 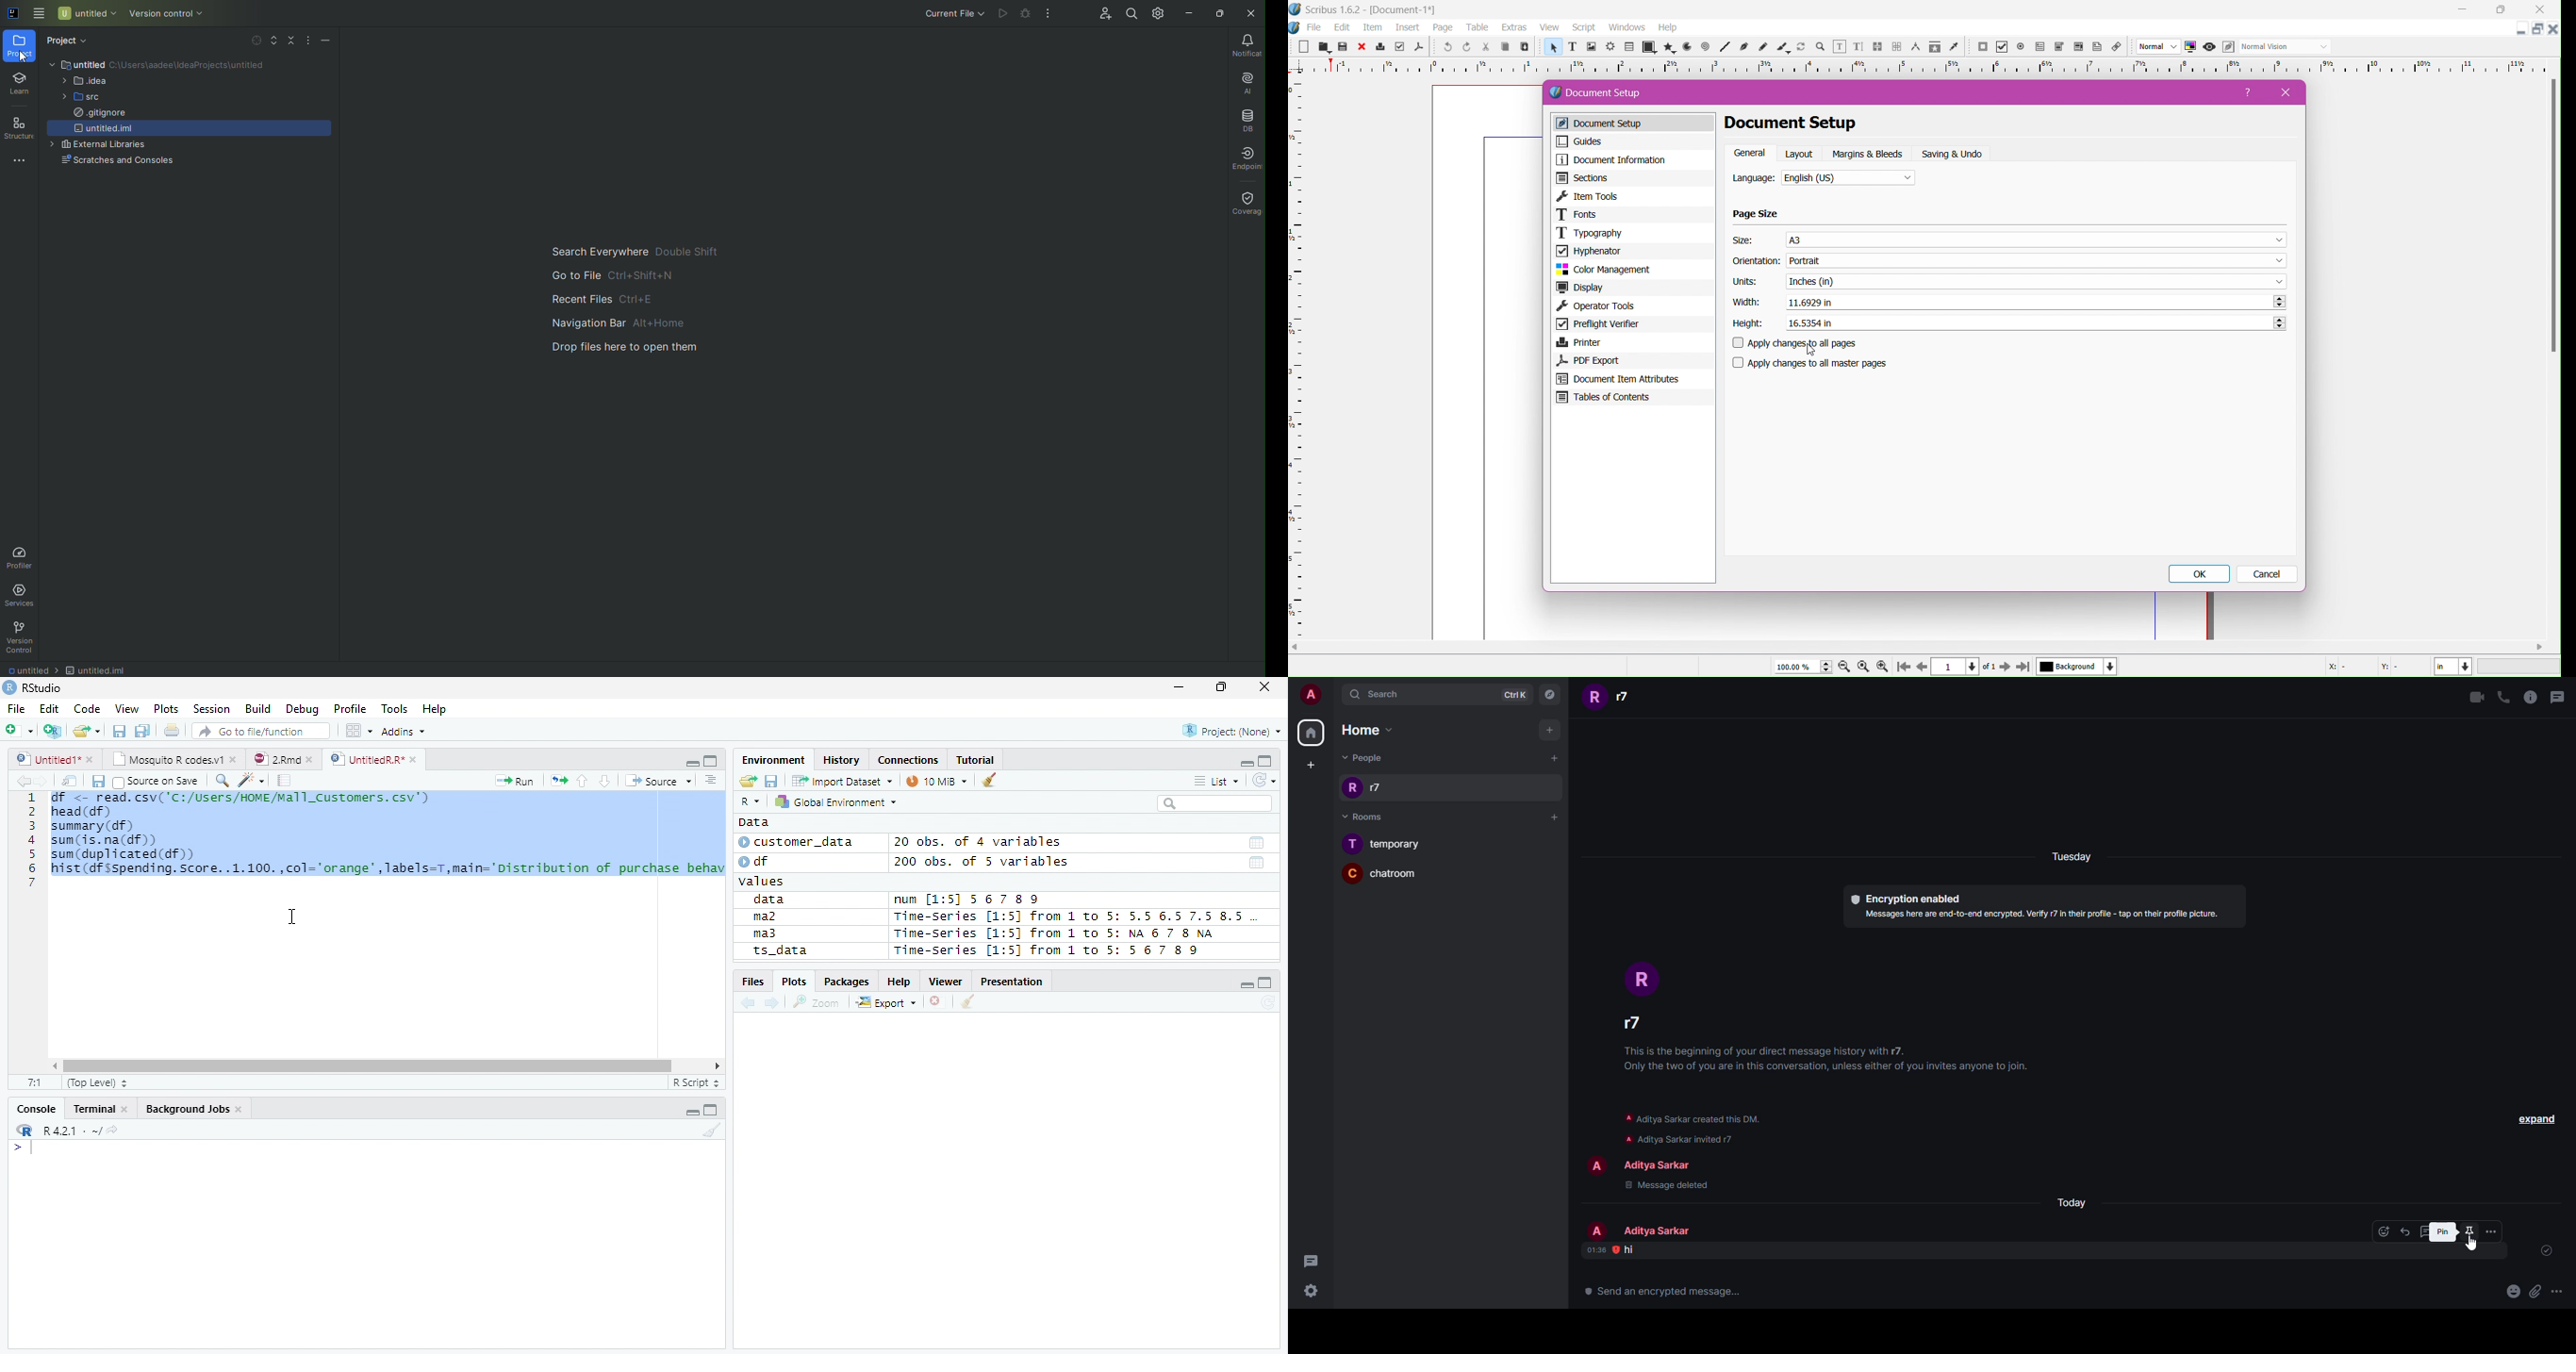 I want to click on table, so click(x=1629, y=47).